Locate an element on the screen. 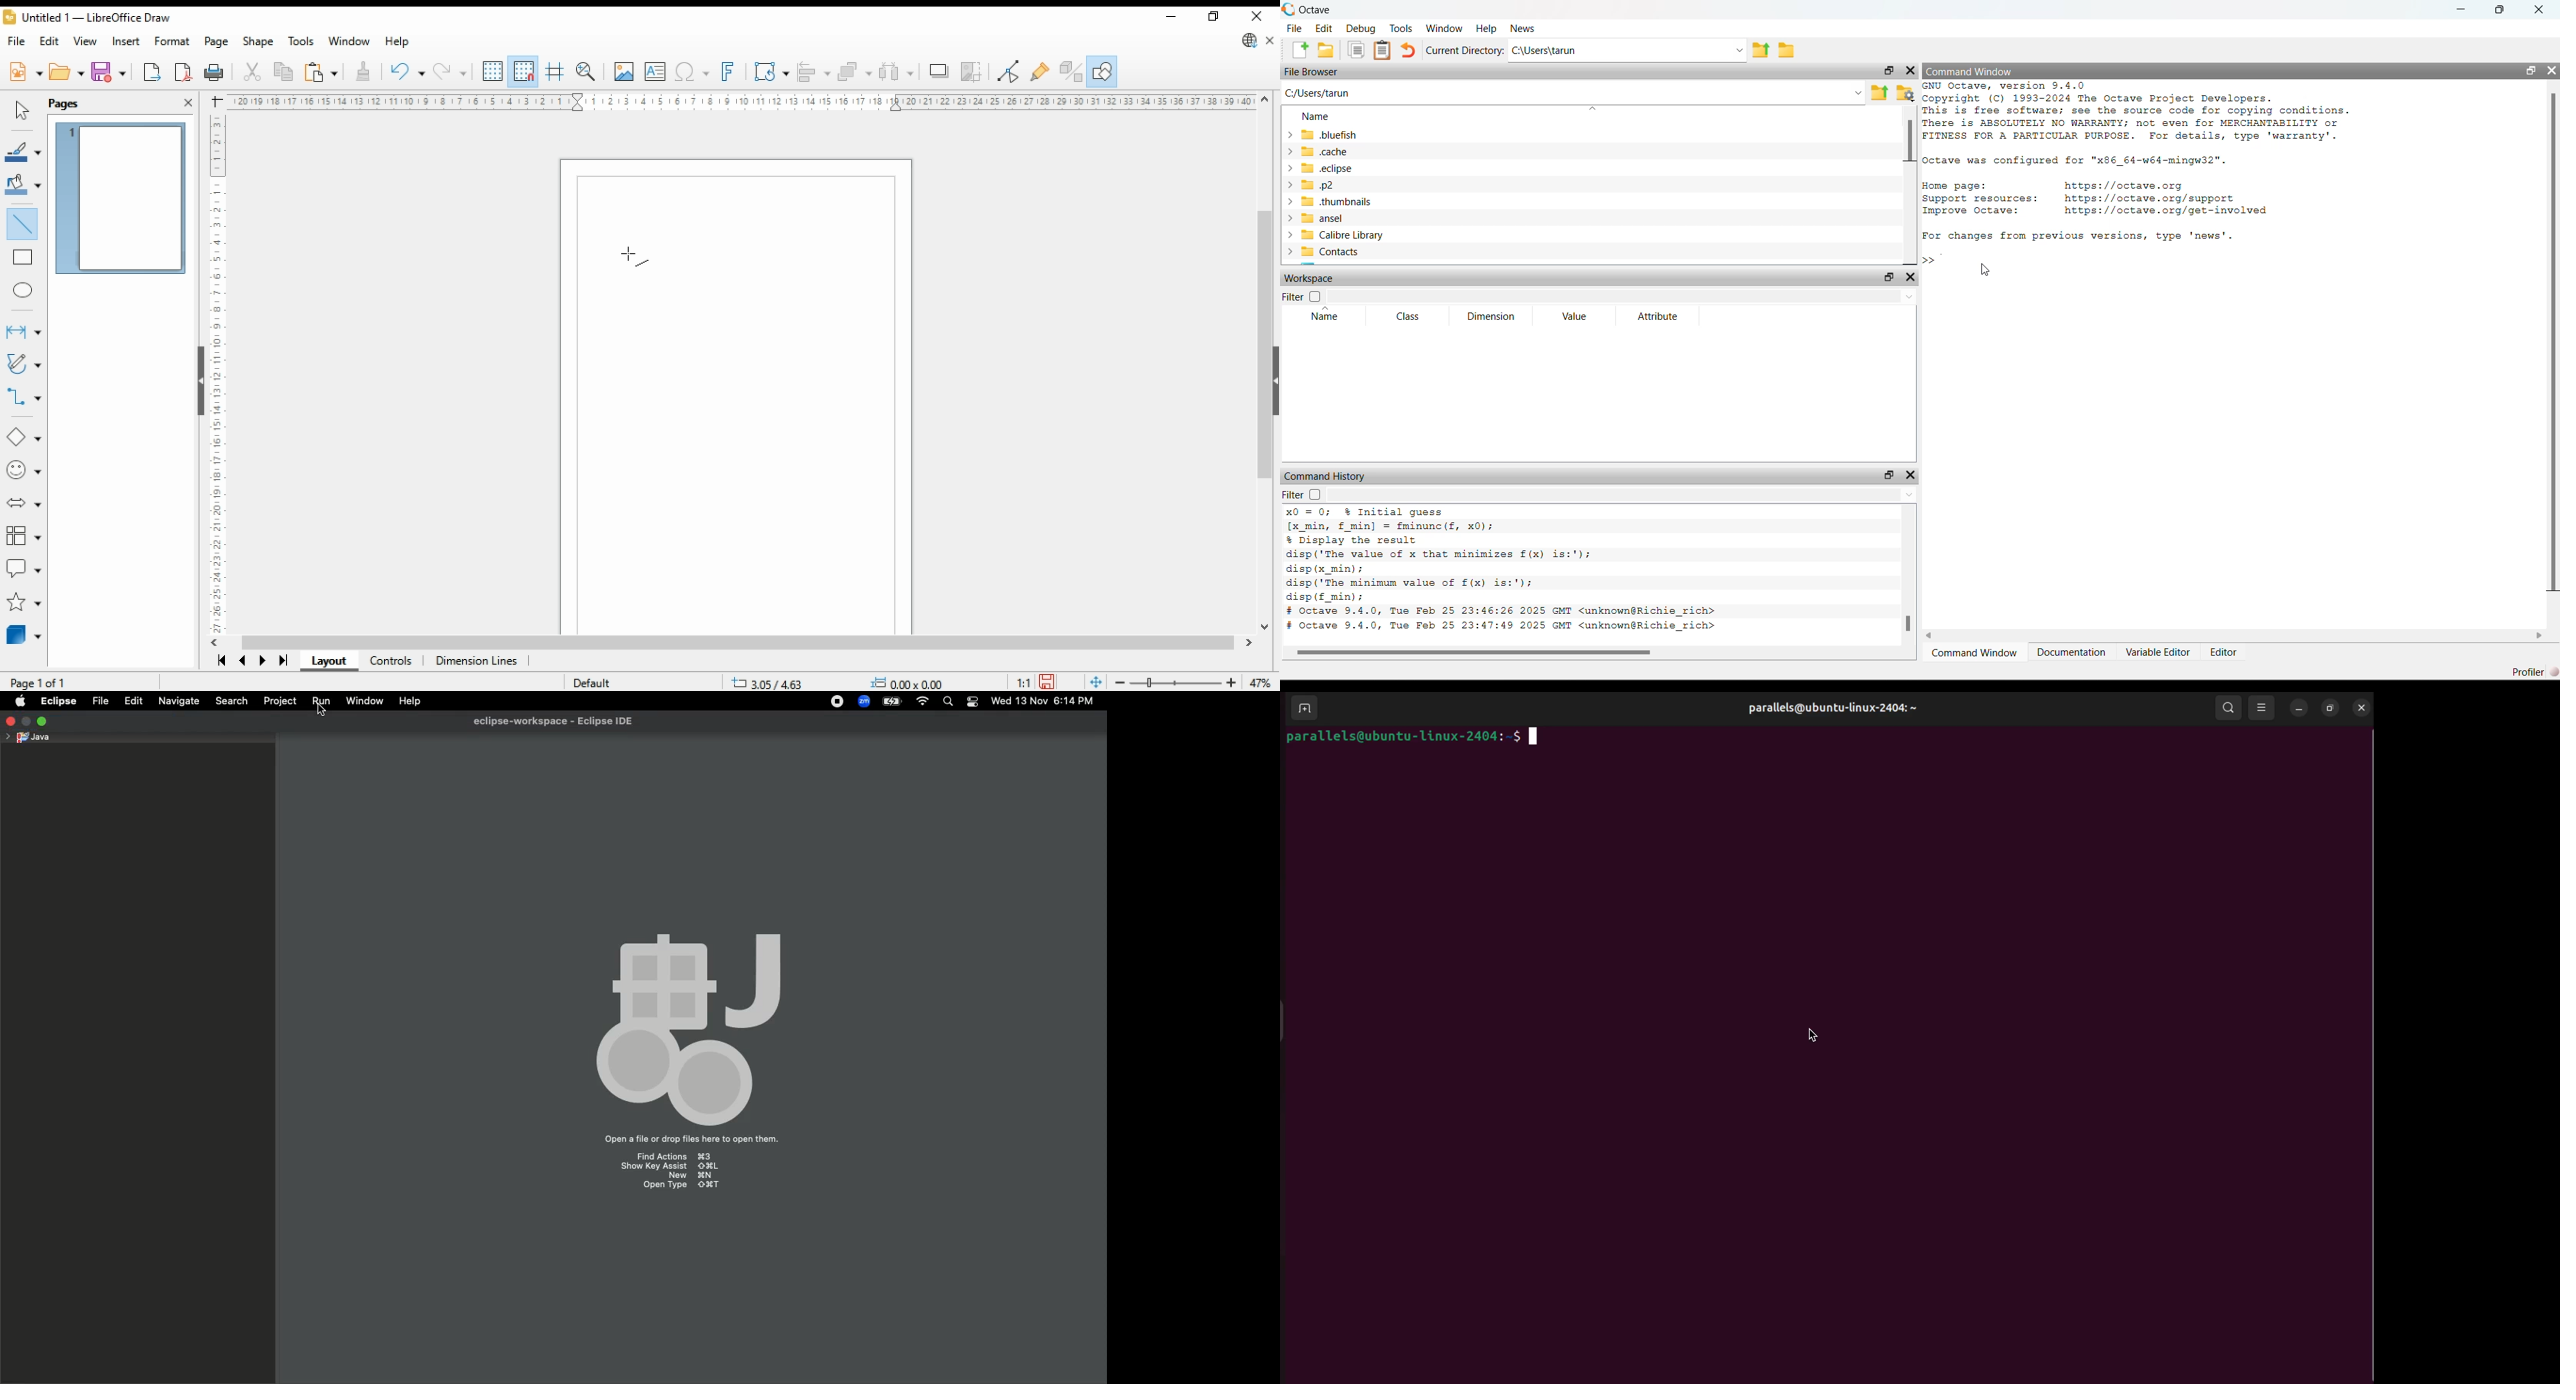  shadows is located at coordinates (938, 72).